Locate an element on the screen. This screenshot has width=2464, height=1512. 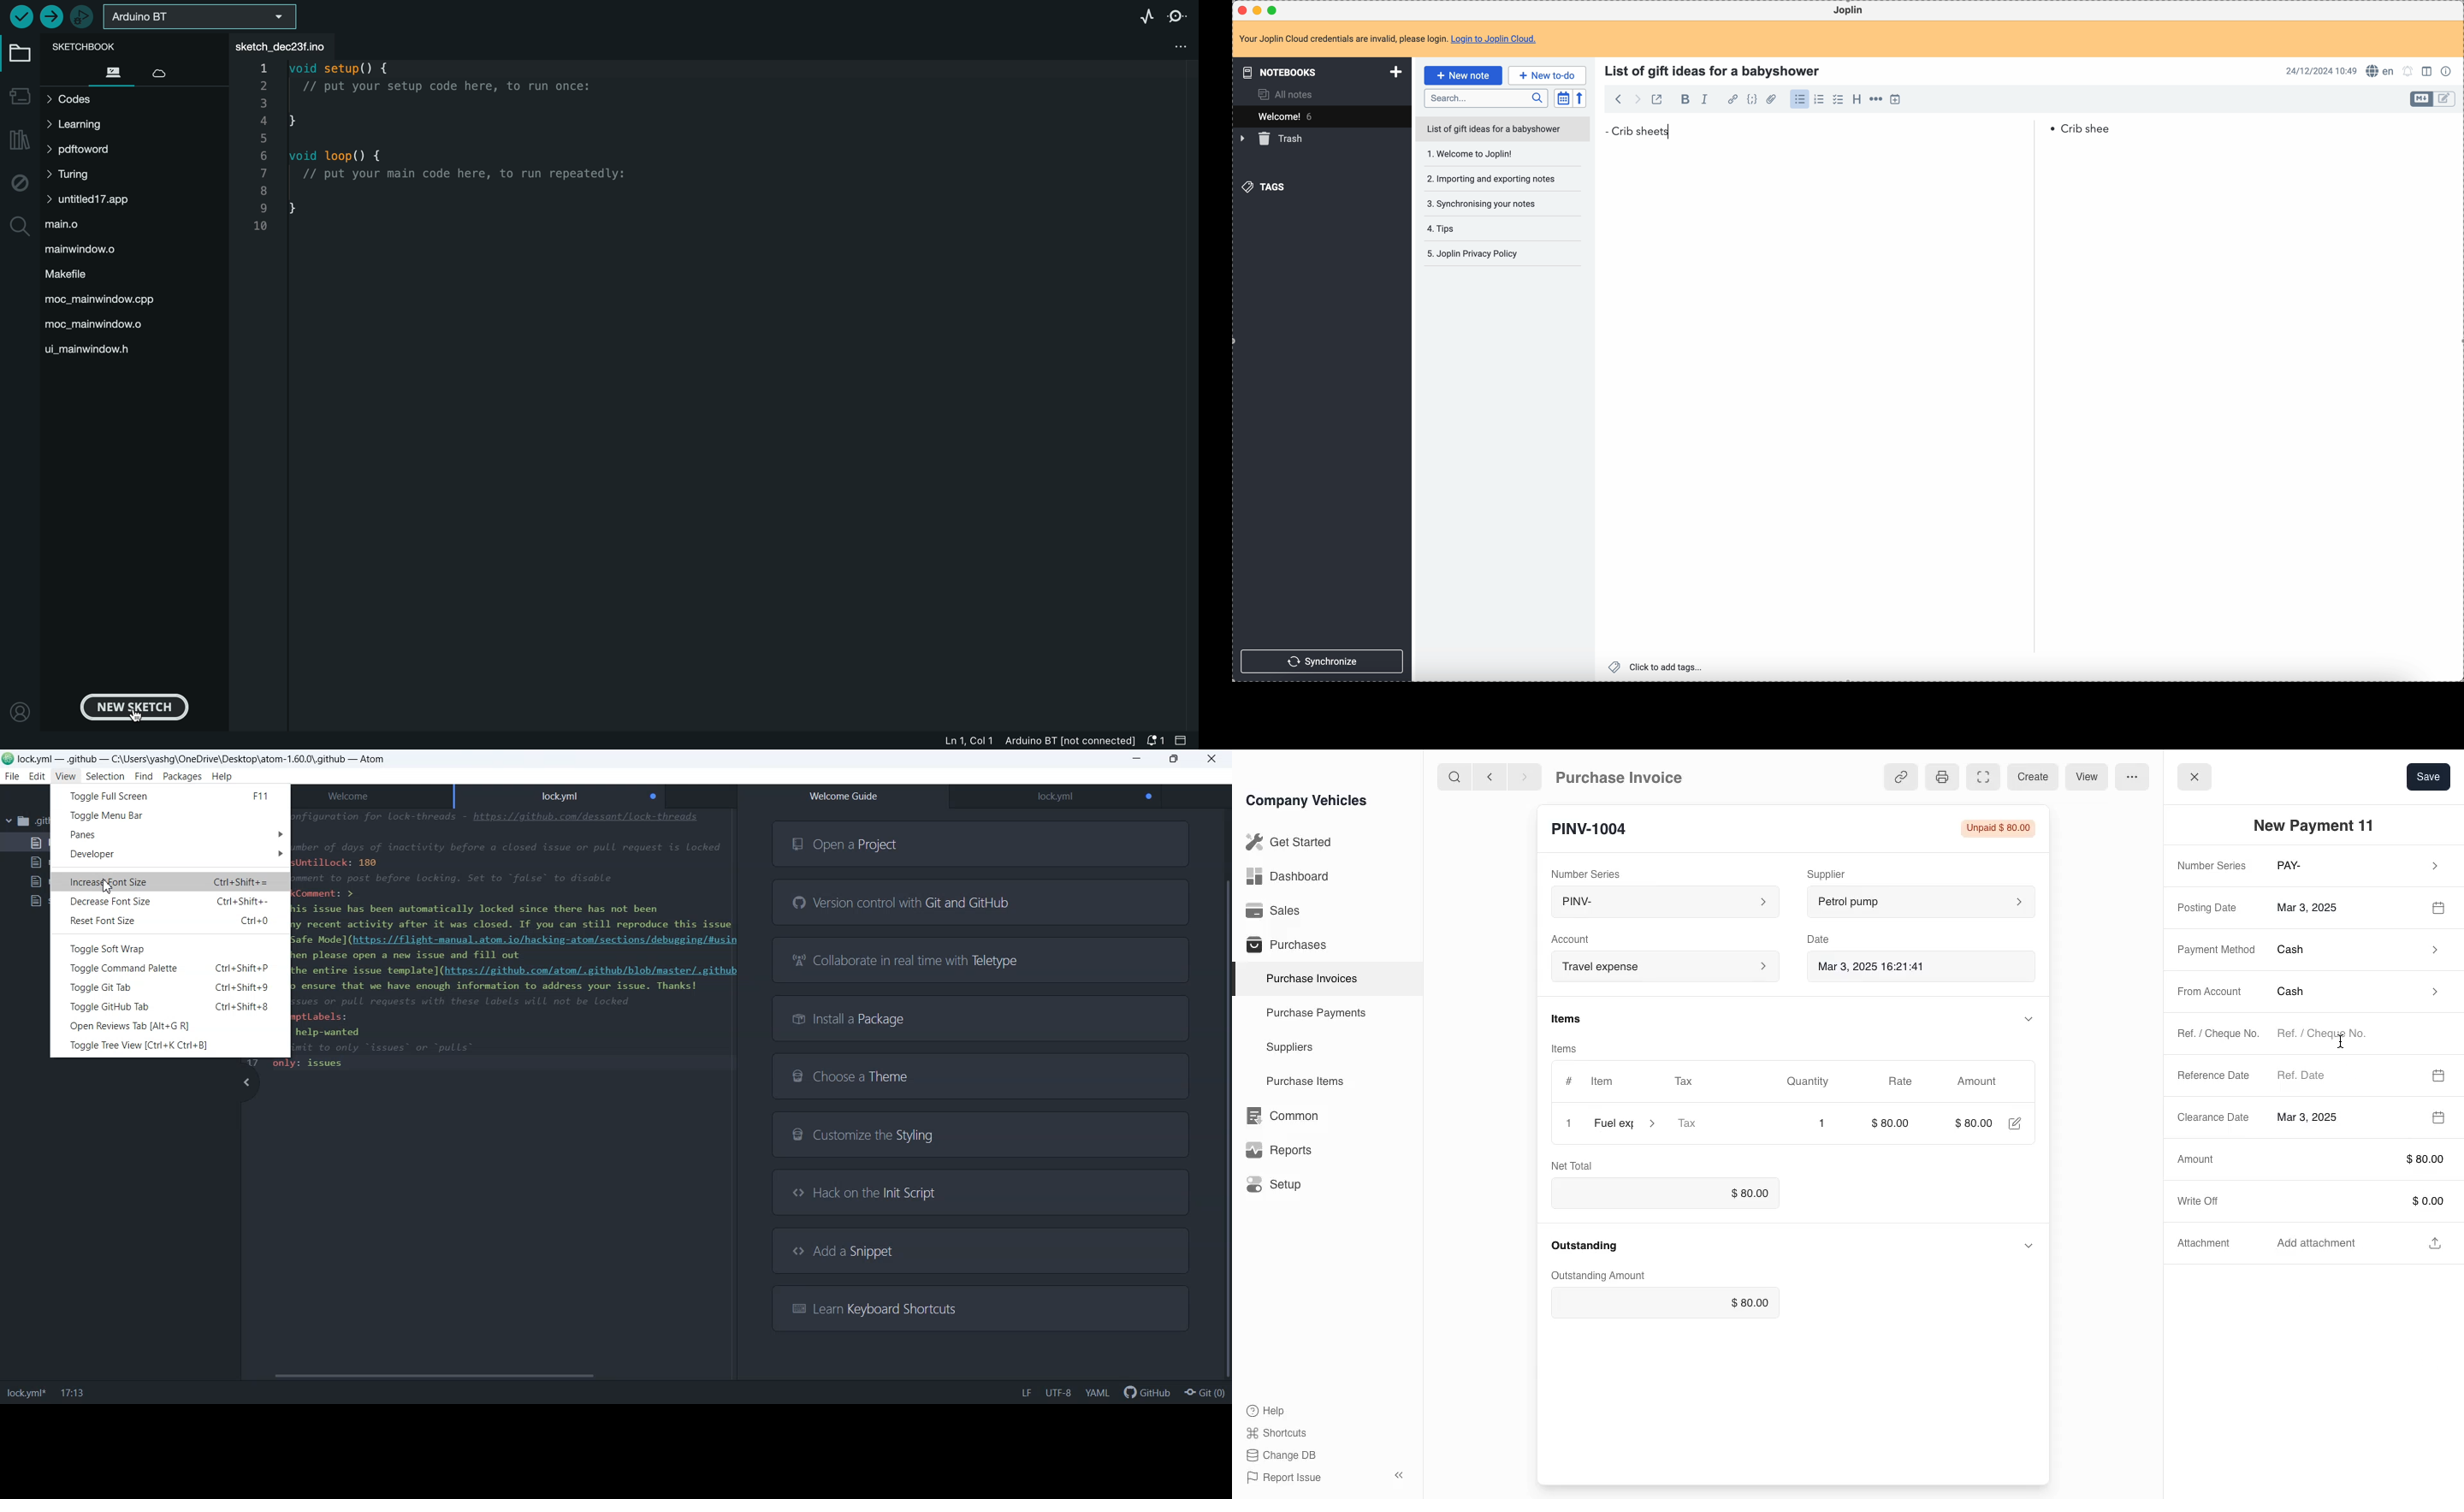
Toggle full screen is located at coordinates (170, 794).